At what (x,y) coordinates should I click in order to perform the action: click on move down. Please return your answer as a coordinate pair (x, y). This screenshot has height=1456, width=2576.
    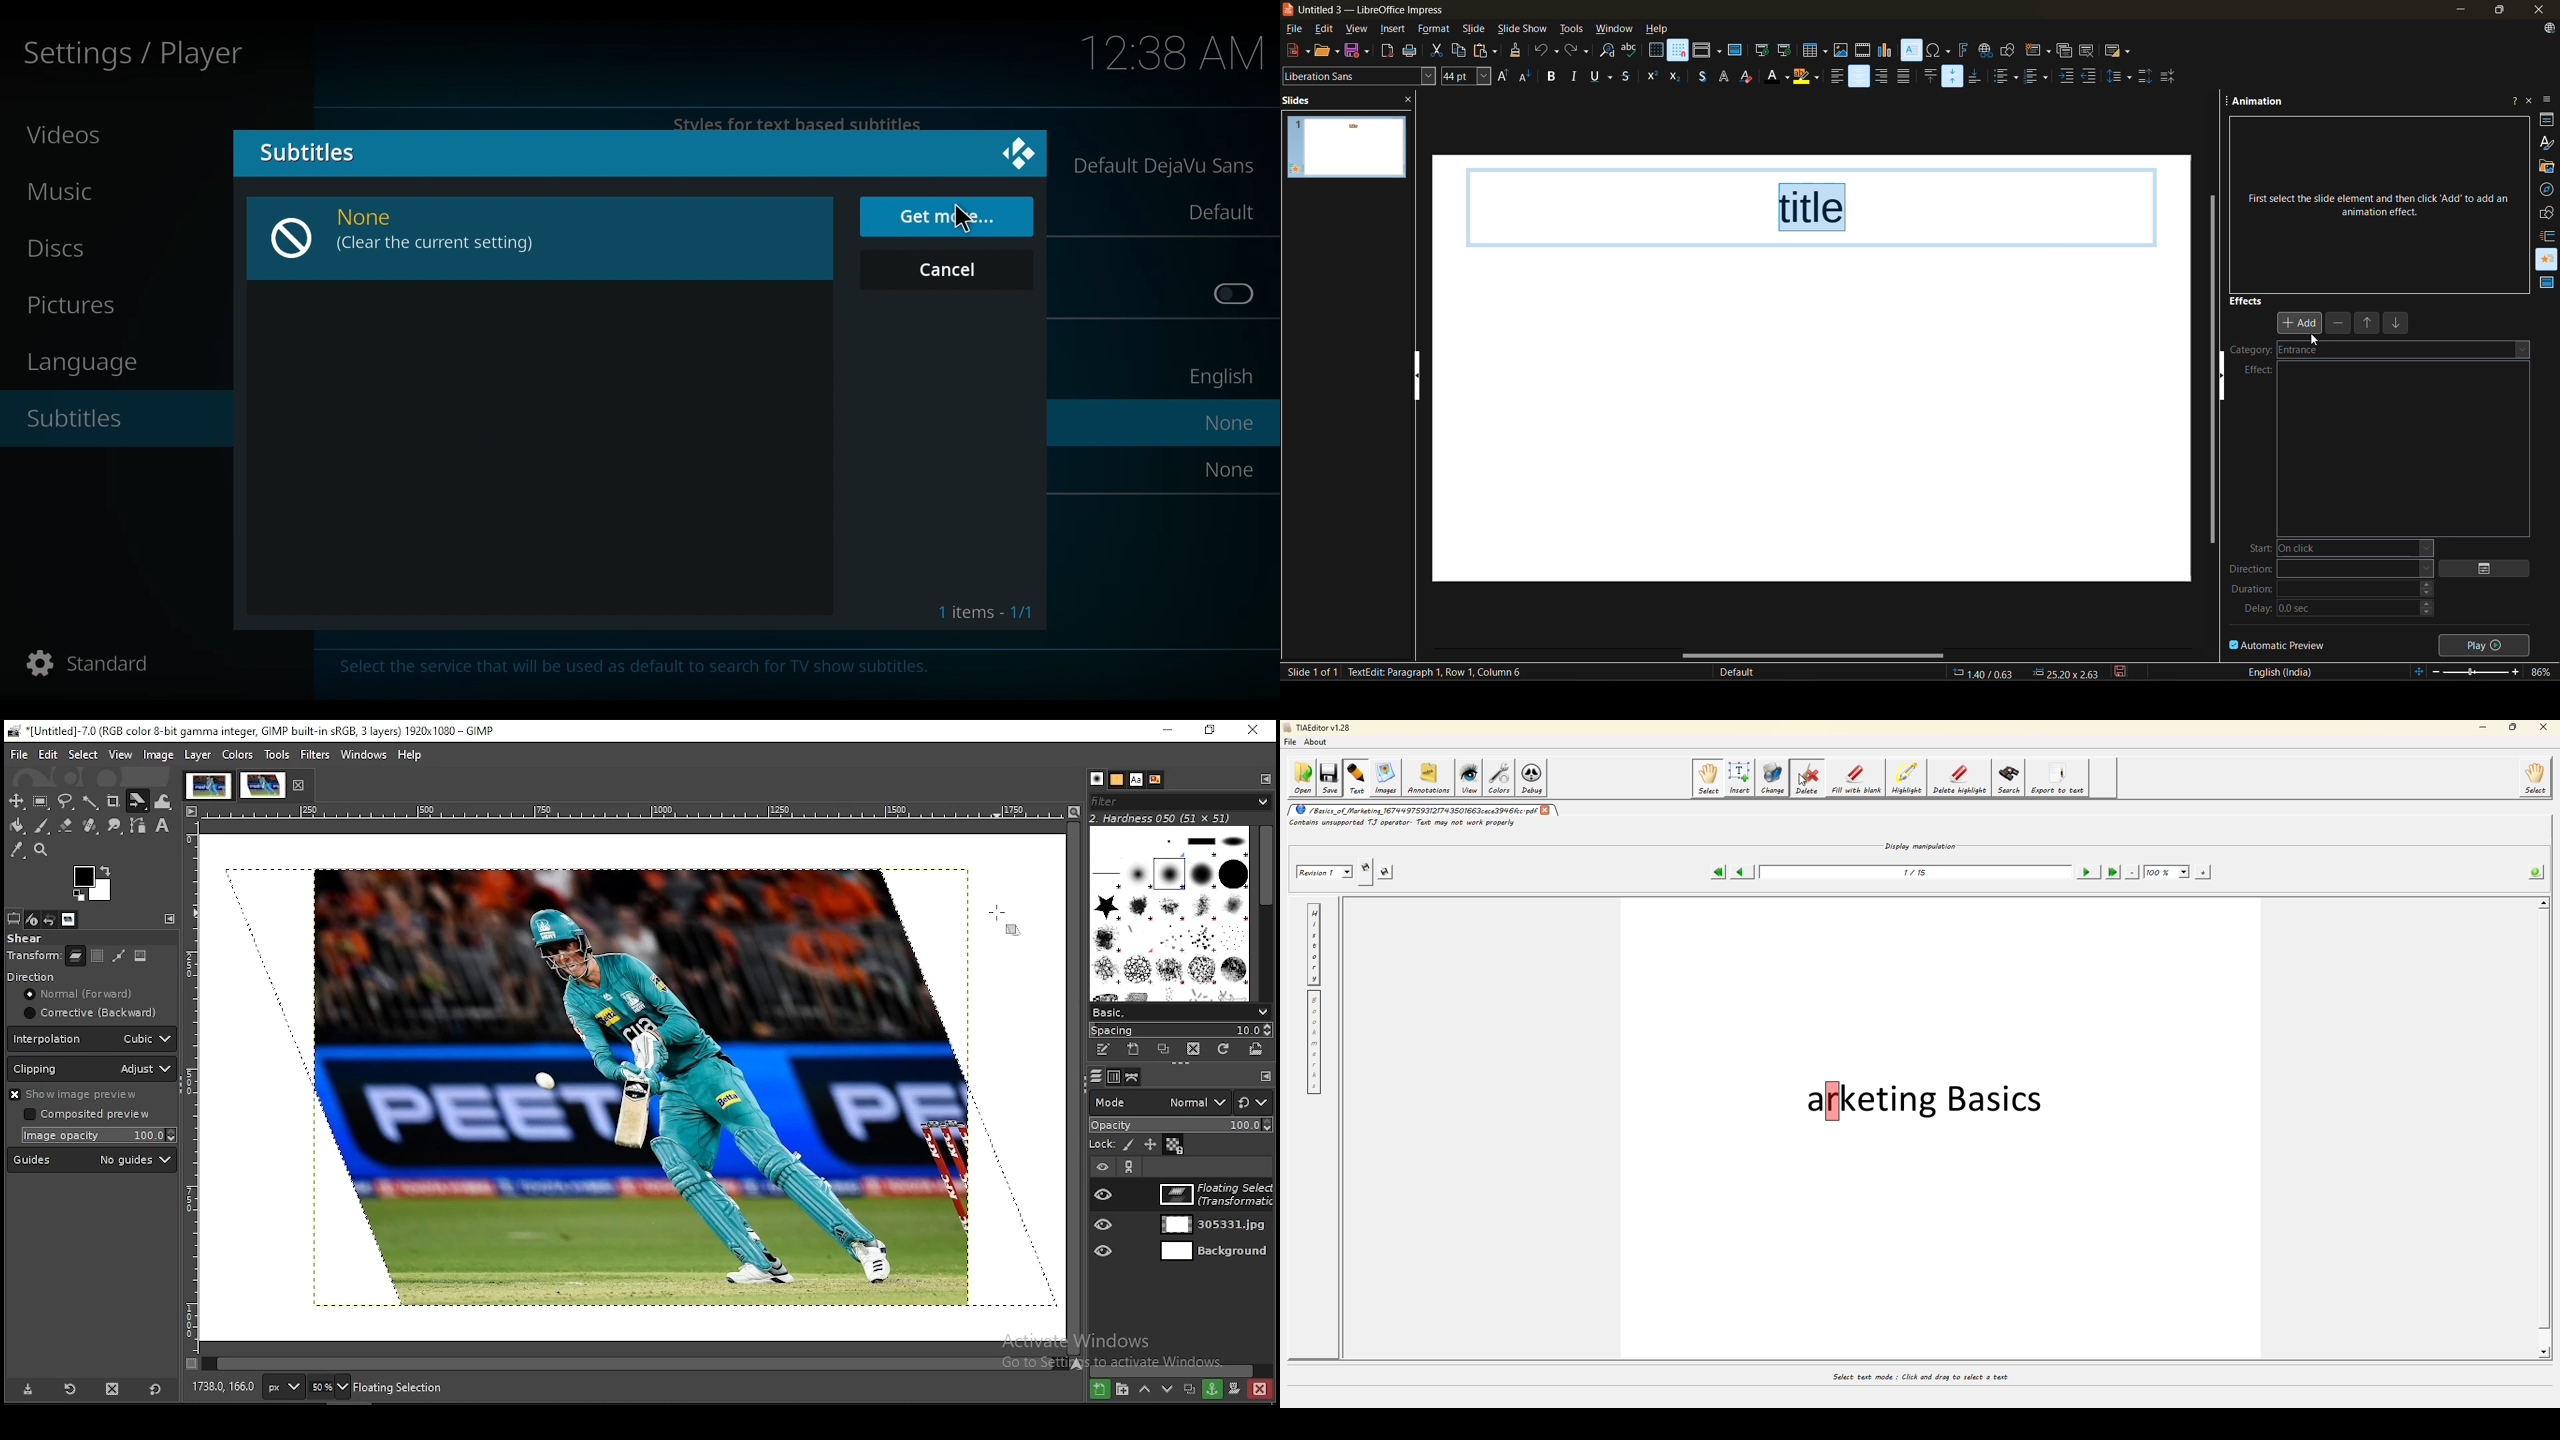
    Looking at the image, I should click on (2398, 325).